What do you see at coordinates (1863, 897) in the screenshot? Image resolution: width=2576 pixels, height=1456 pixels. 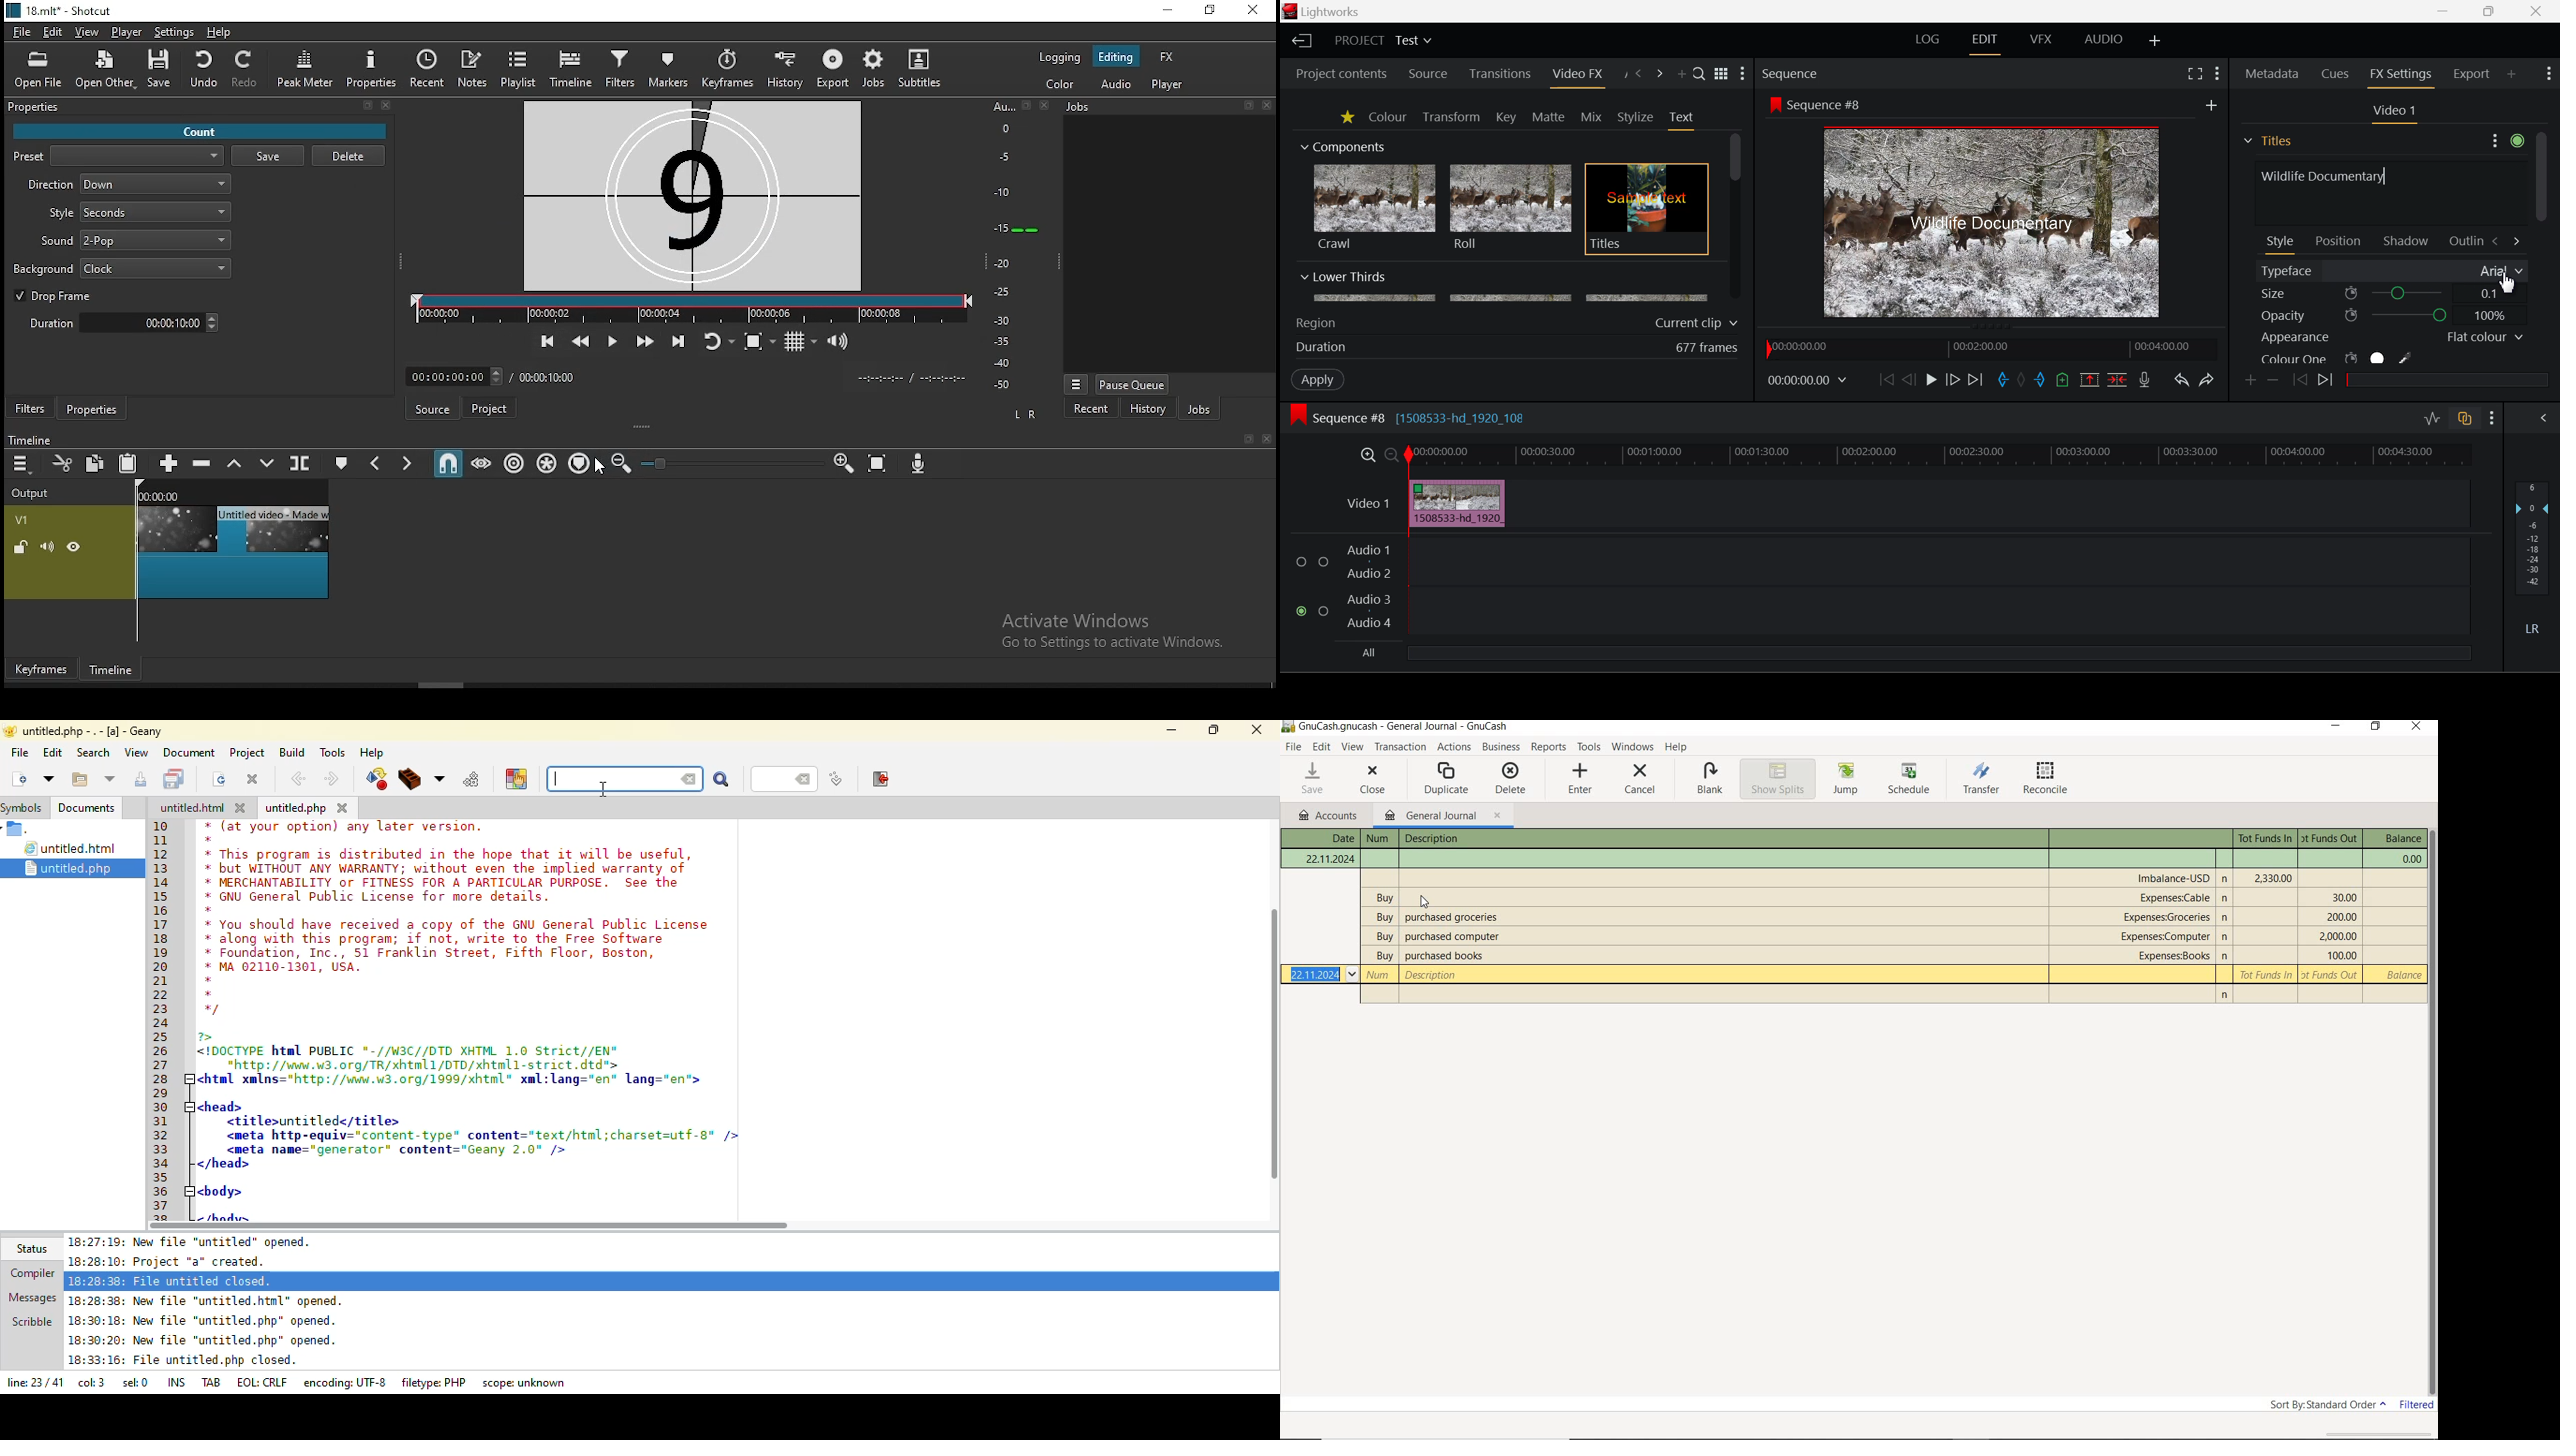 I see `Text` at bounding box center [1863, 897].